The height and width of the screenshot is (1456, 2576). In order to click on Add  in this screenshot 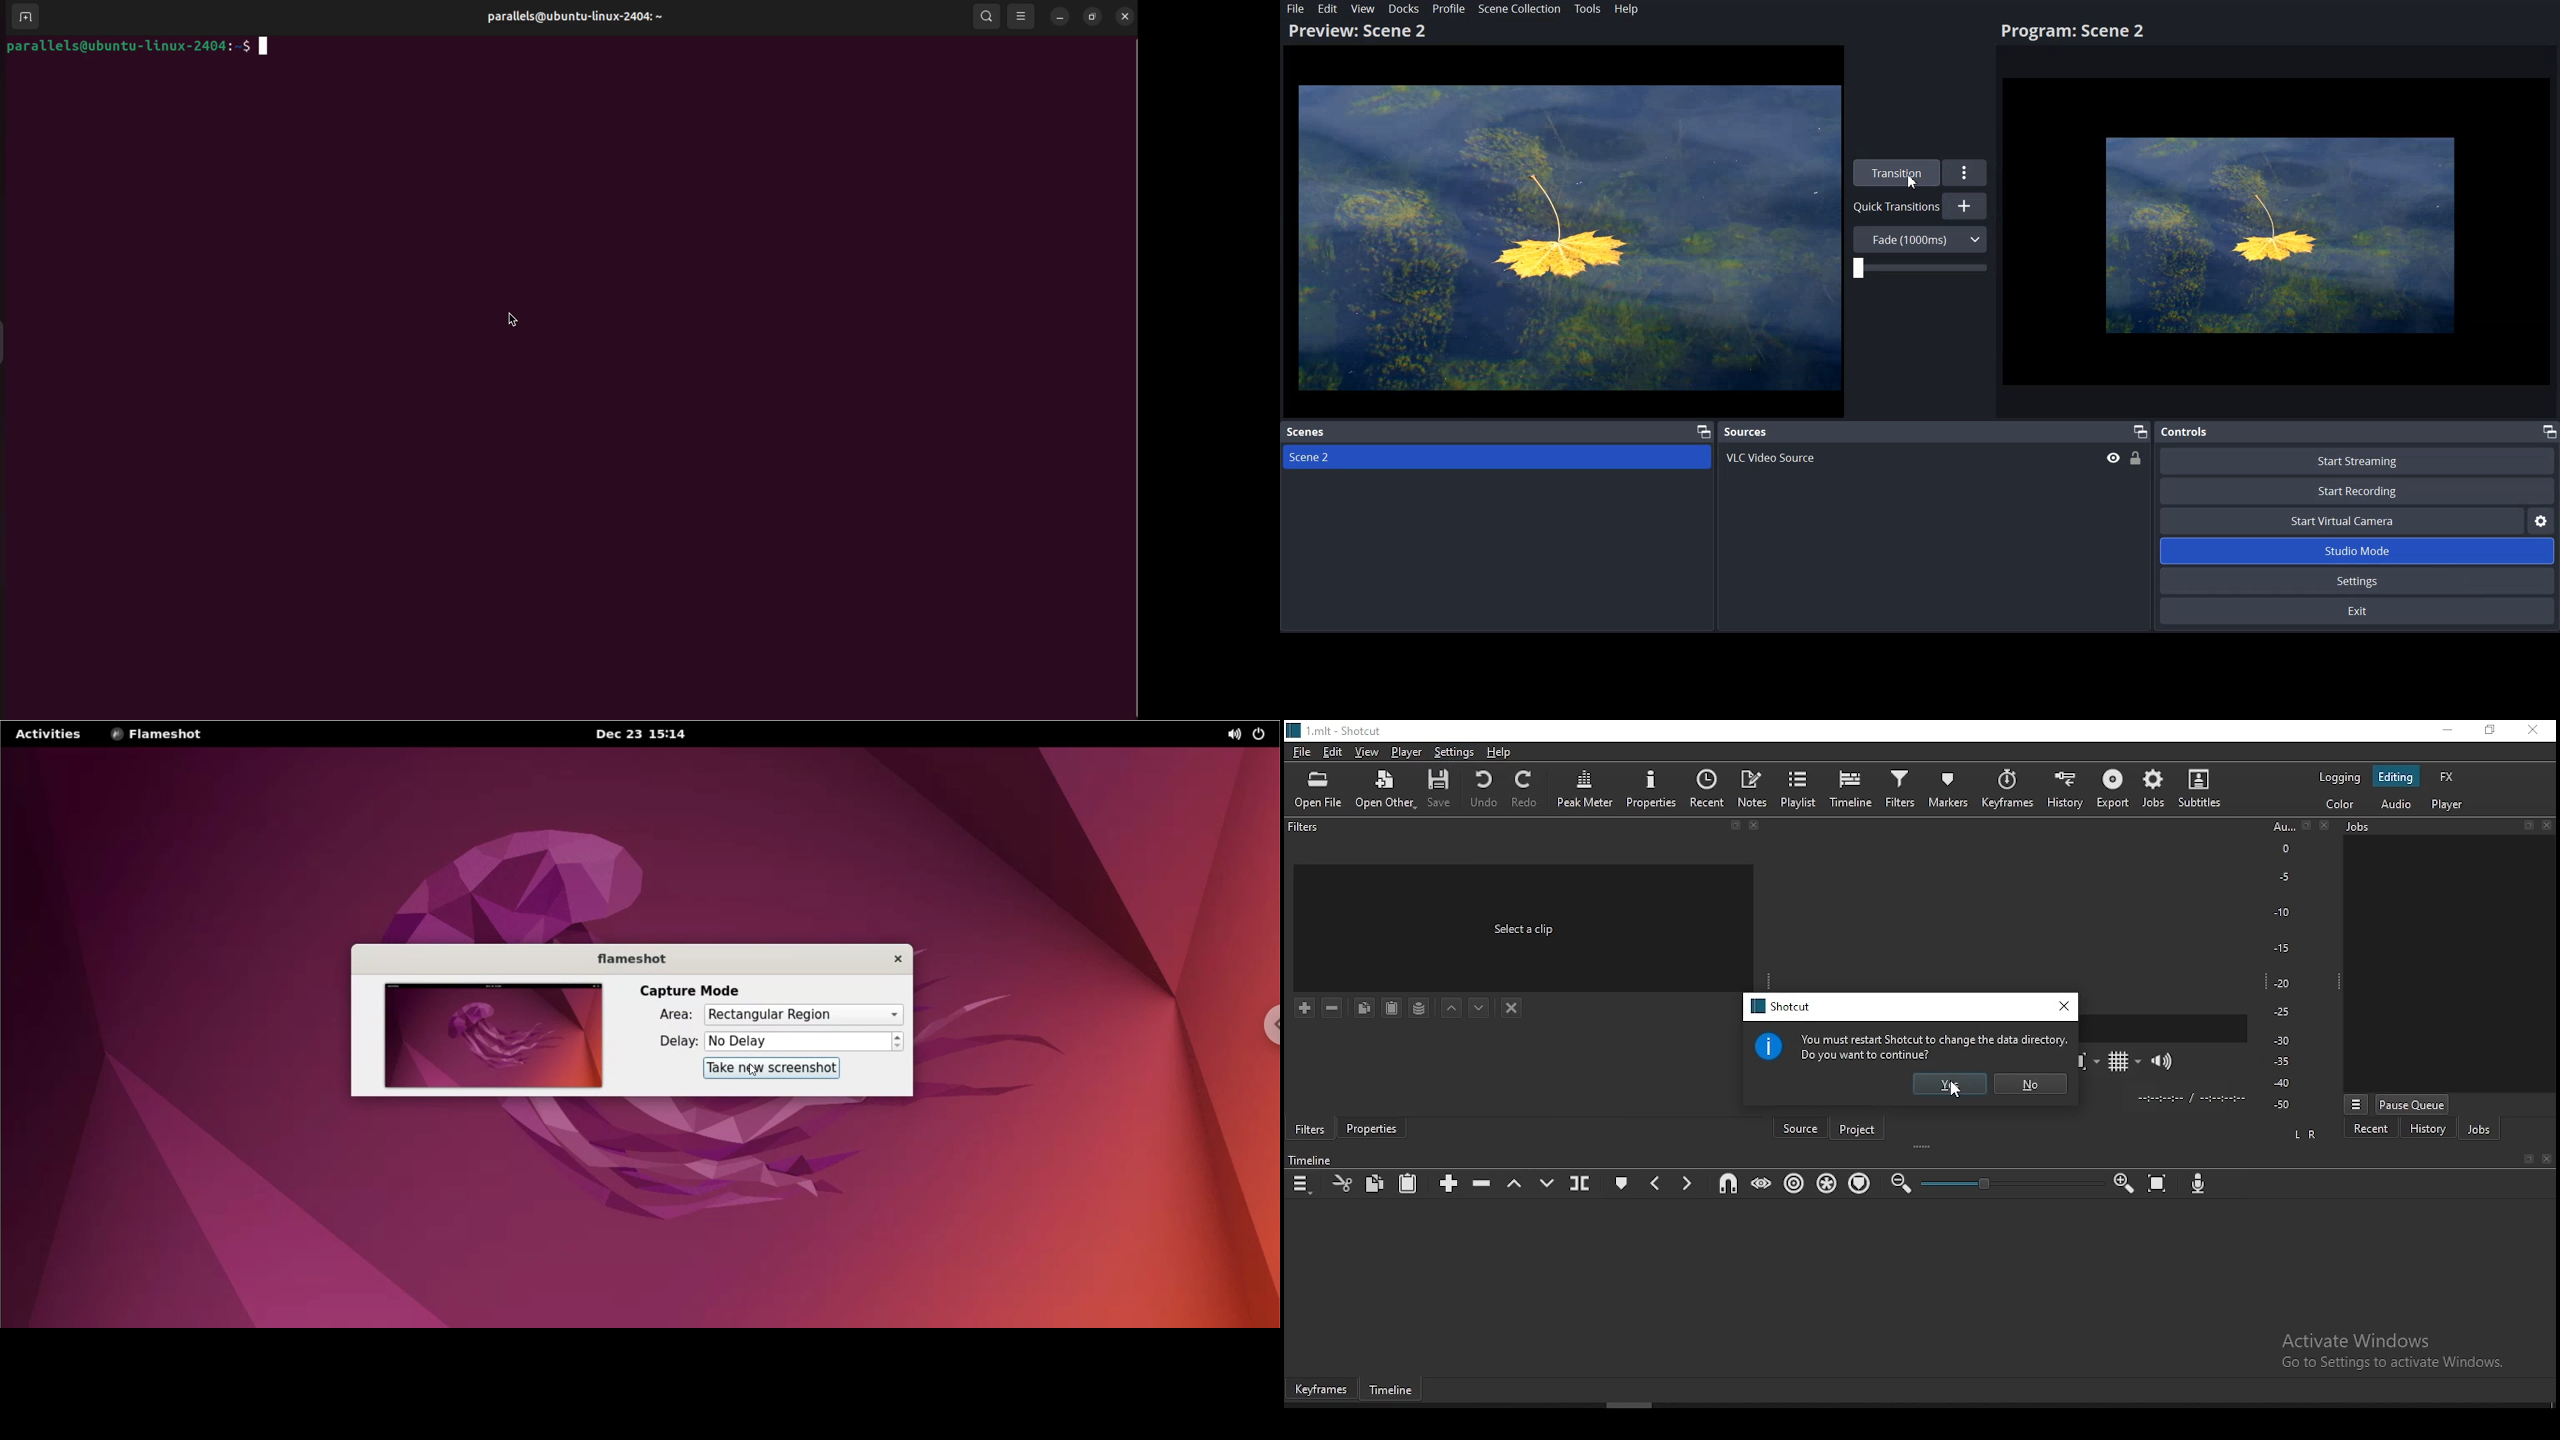, I will do `click(1967, 205)`.